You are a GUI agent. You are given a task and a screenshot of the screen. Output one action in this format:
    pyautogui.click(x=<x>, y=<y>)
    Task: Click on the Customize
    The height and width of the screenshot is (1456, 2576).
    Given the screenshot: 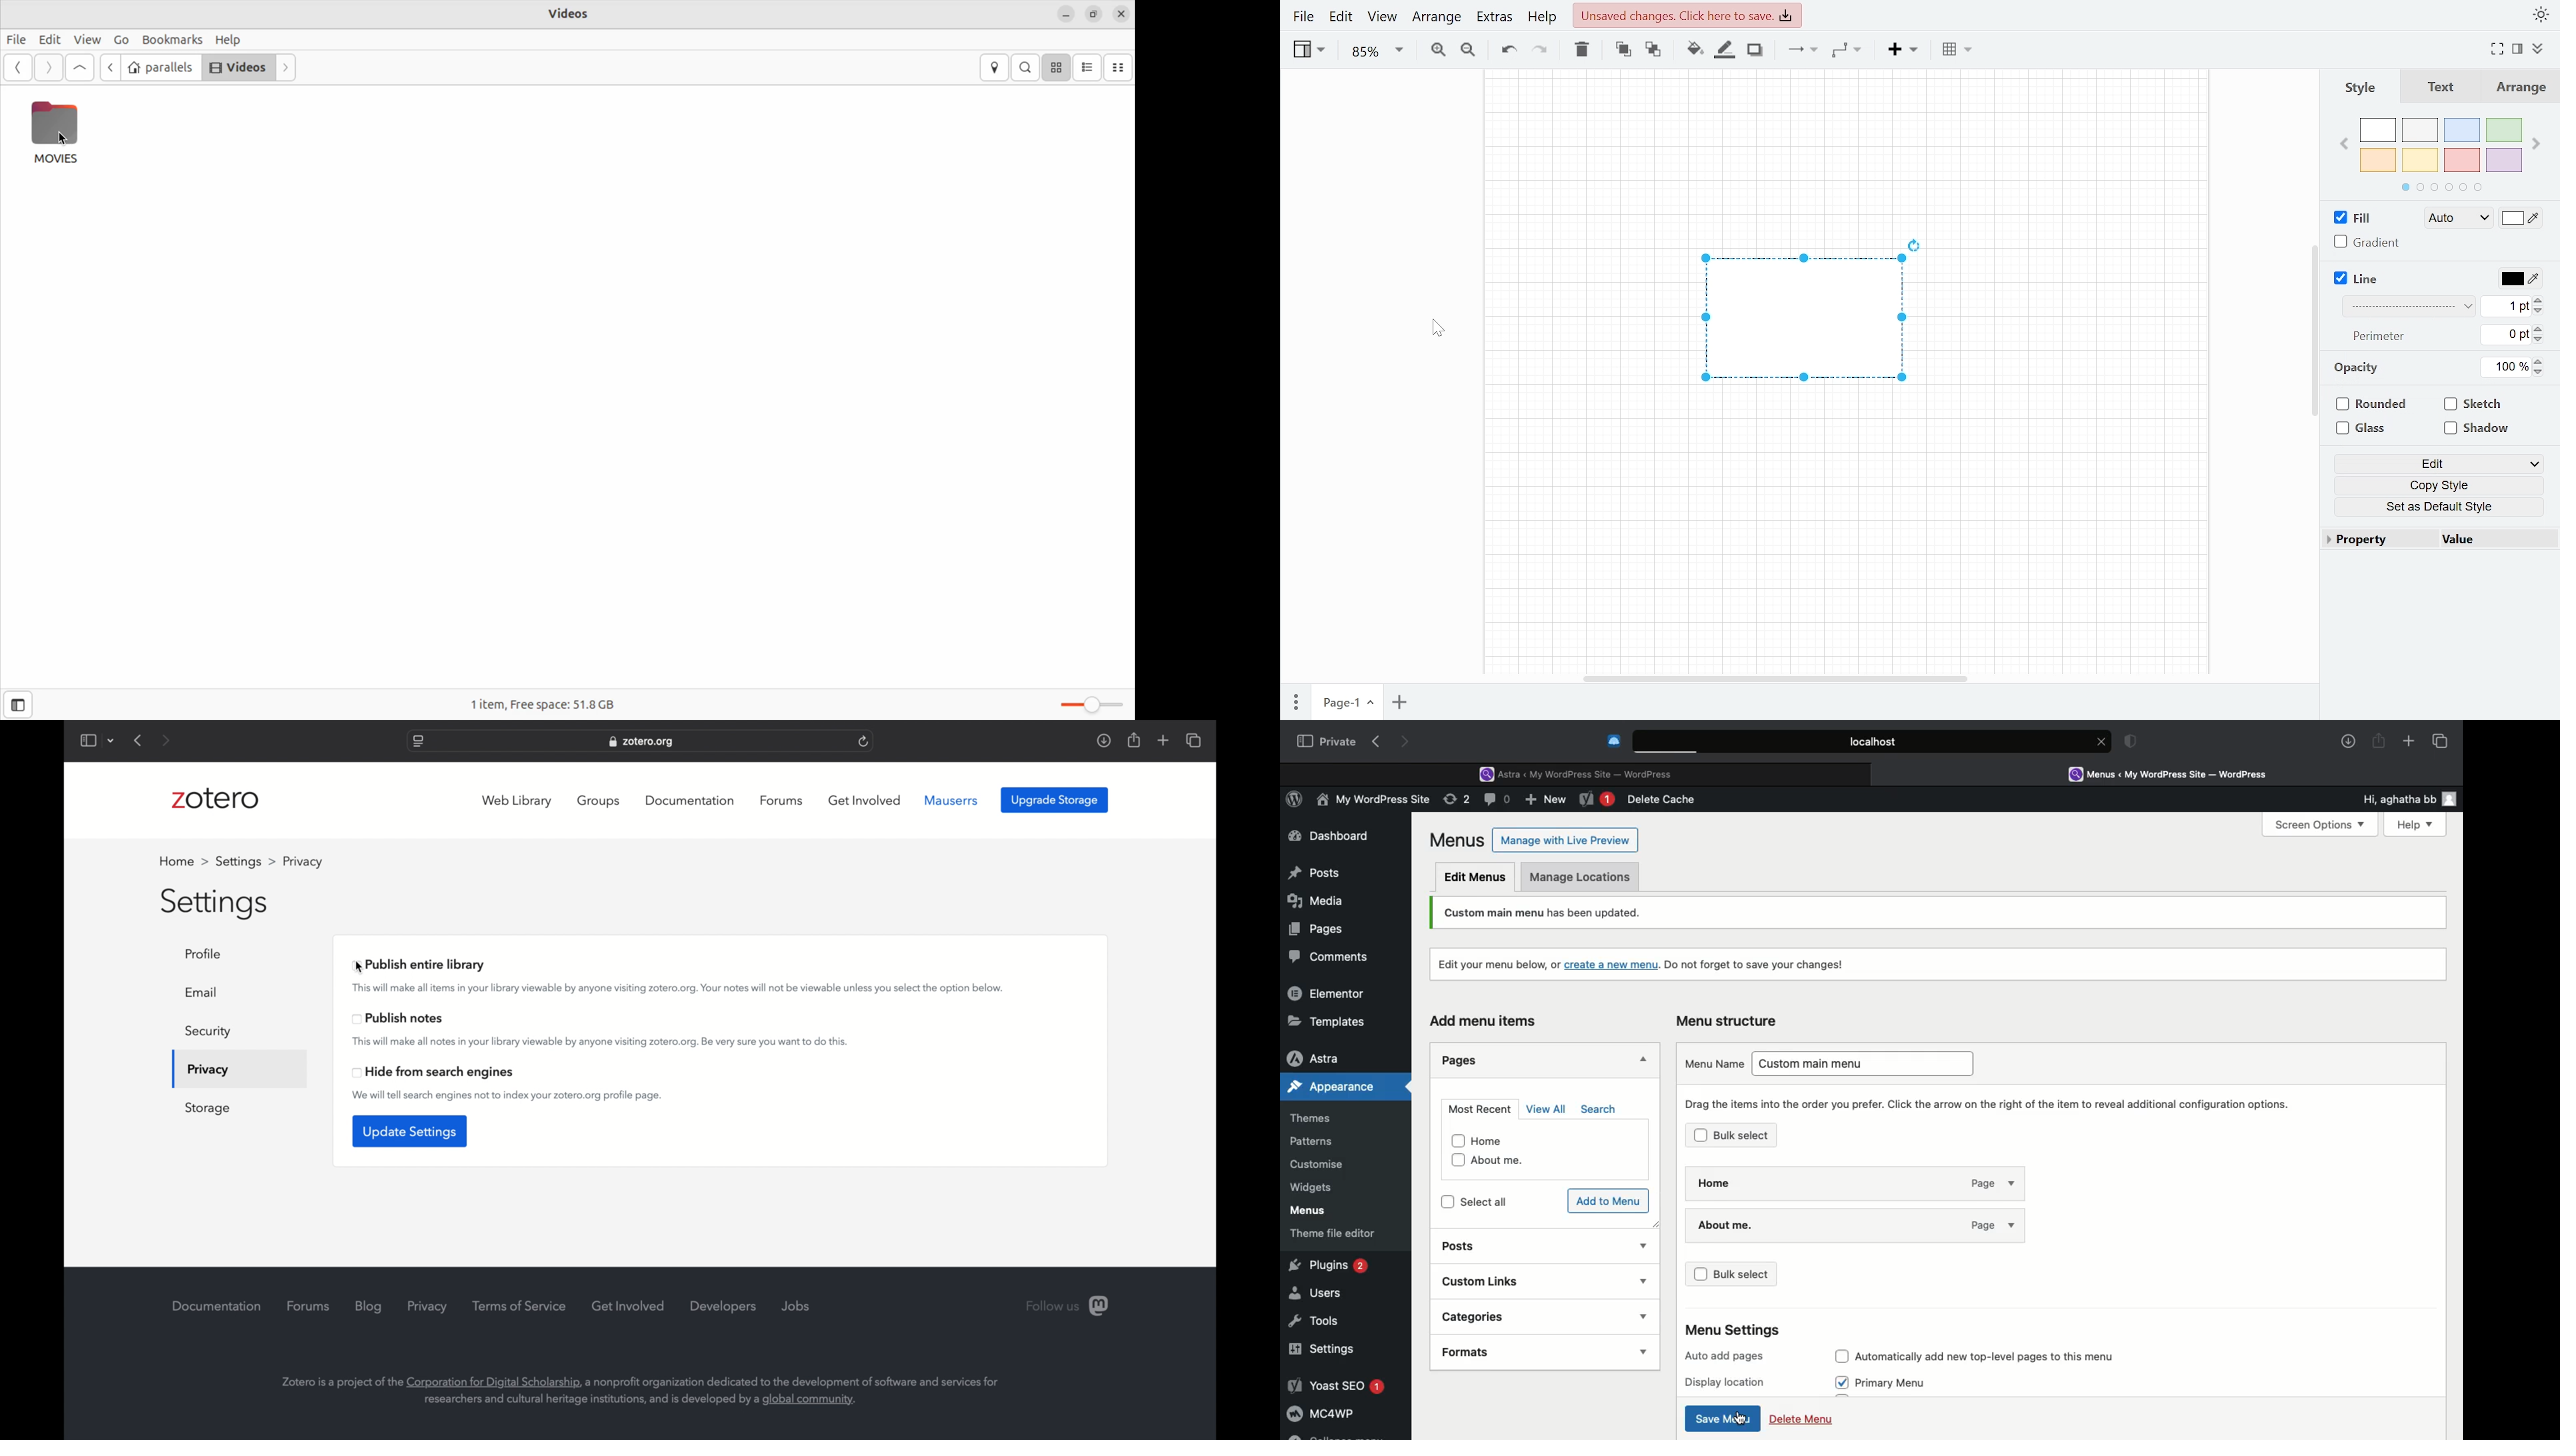 What is the action you would take?
    pyautogui.click(x=1319, y=1167)
    